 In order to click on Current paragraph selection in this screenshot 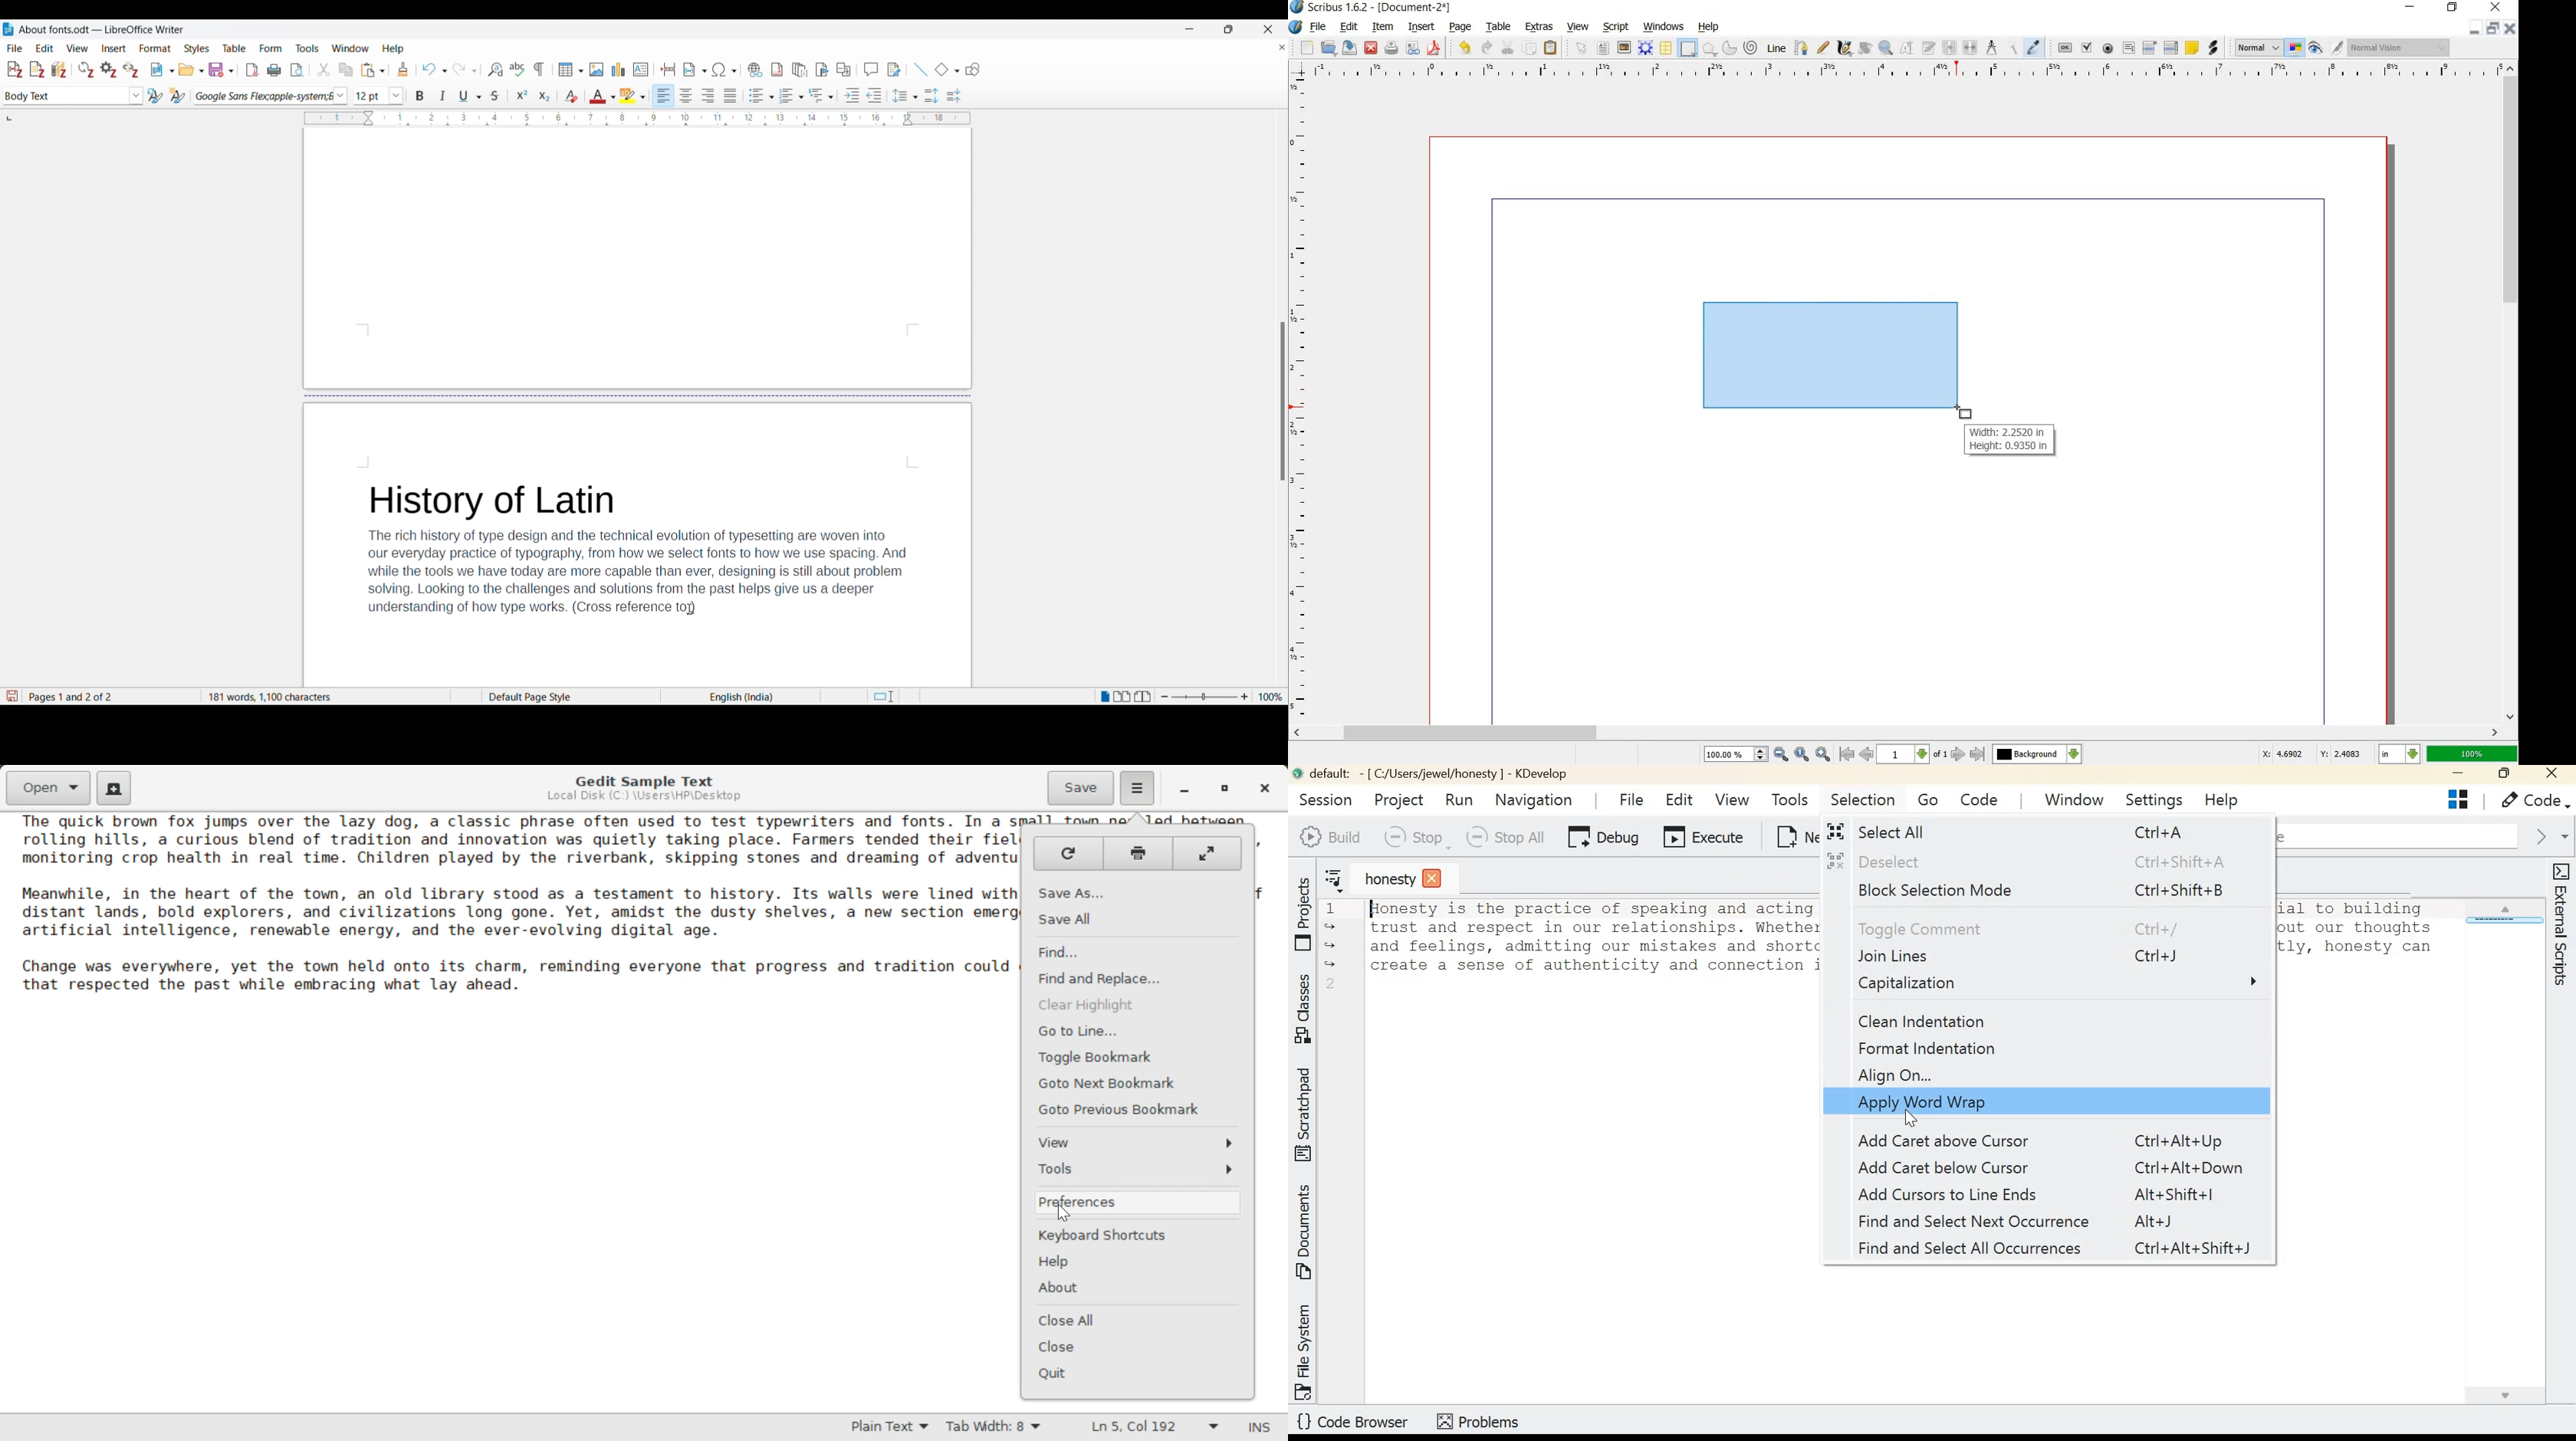, I will do `click(66, 97)`.